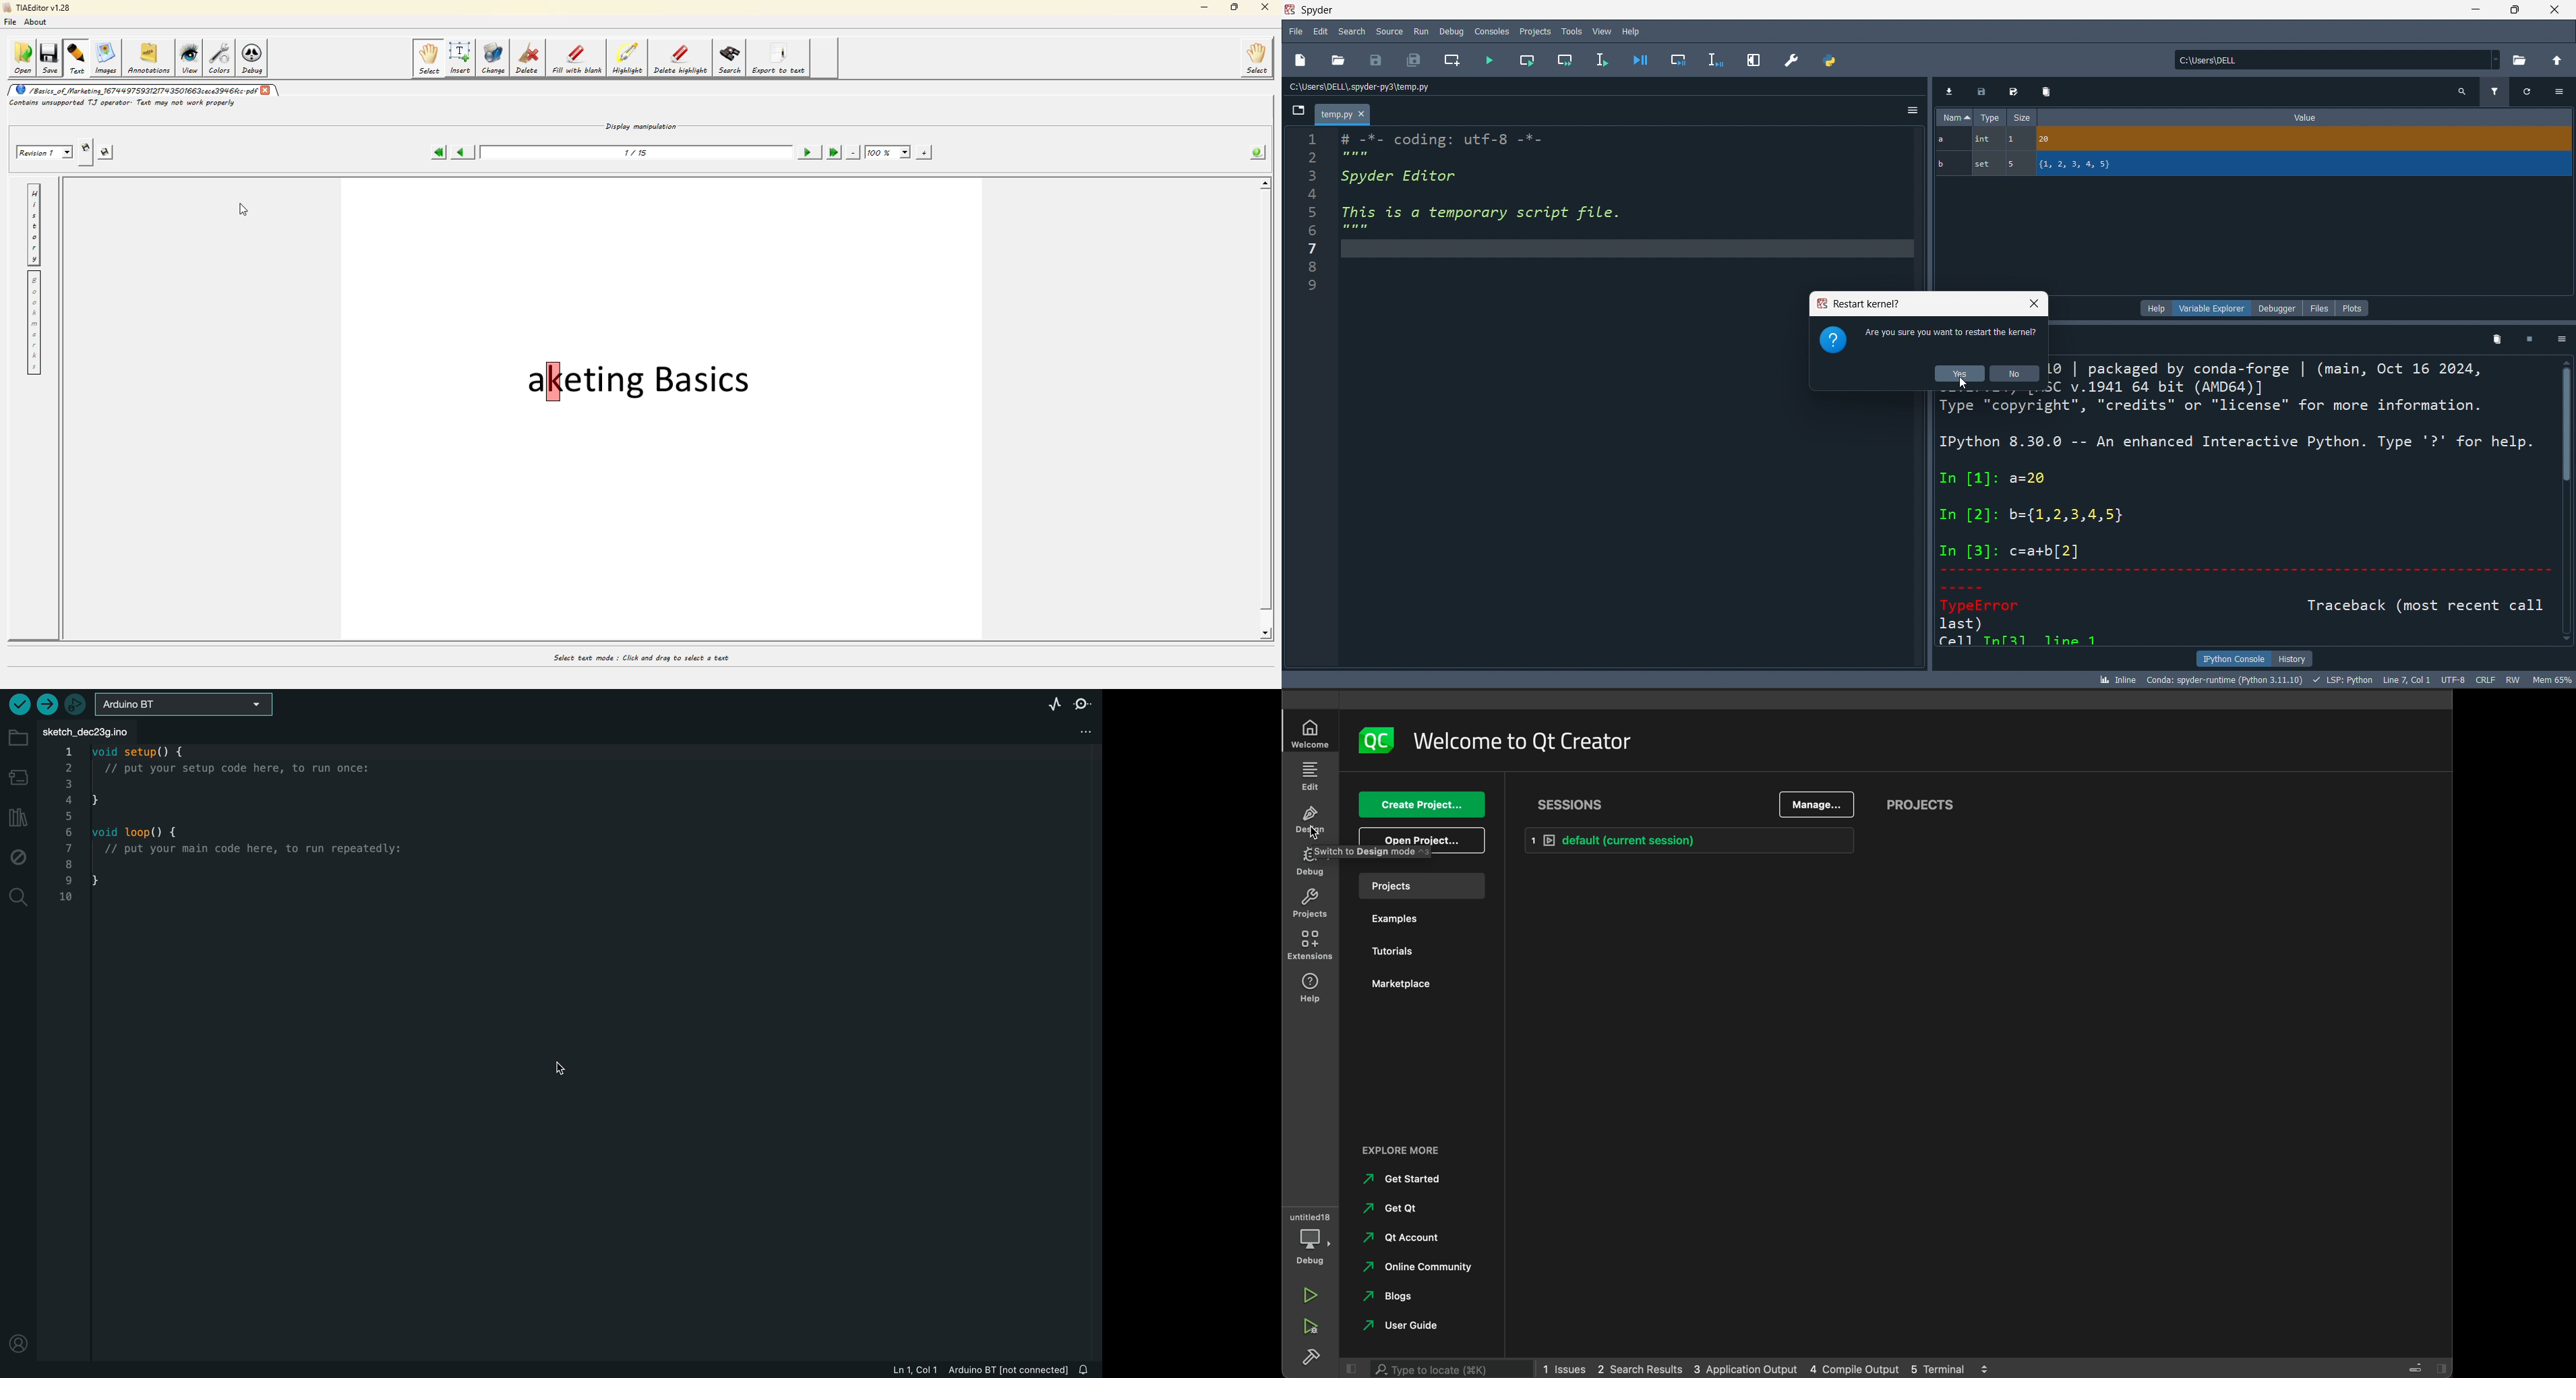 The height and width of the screenshot is (1400, 2576). Describe the element at coordinates (1318, 9) in the screenshot. I see `Spyder` at that location.